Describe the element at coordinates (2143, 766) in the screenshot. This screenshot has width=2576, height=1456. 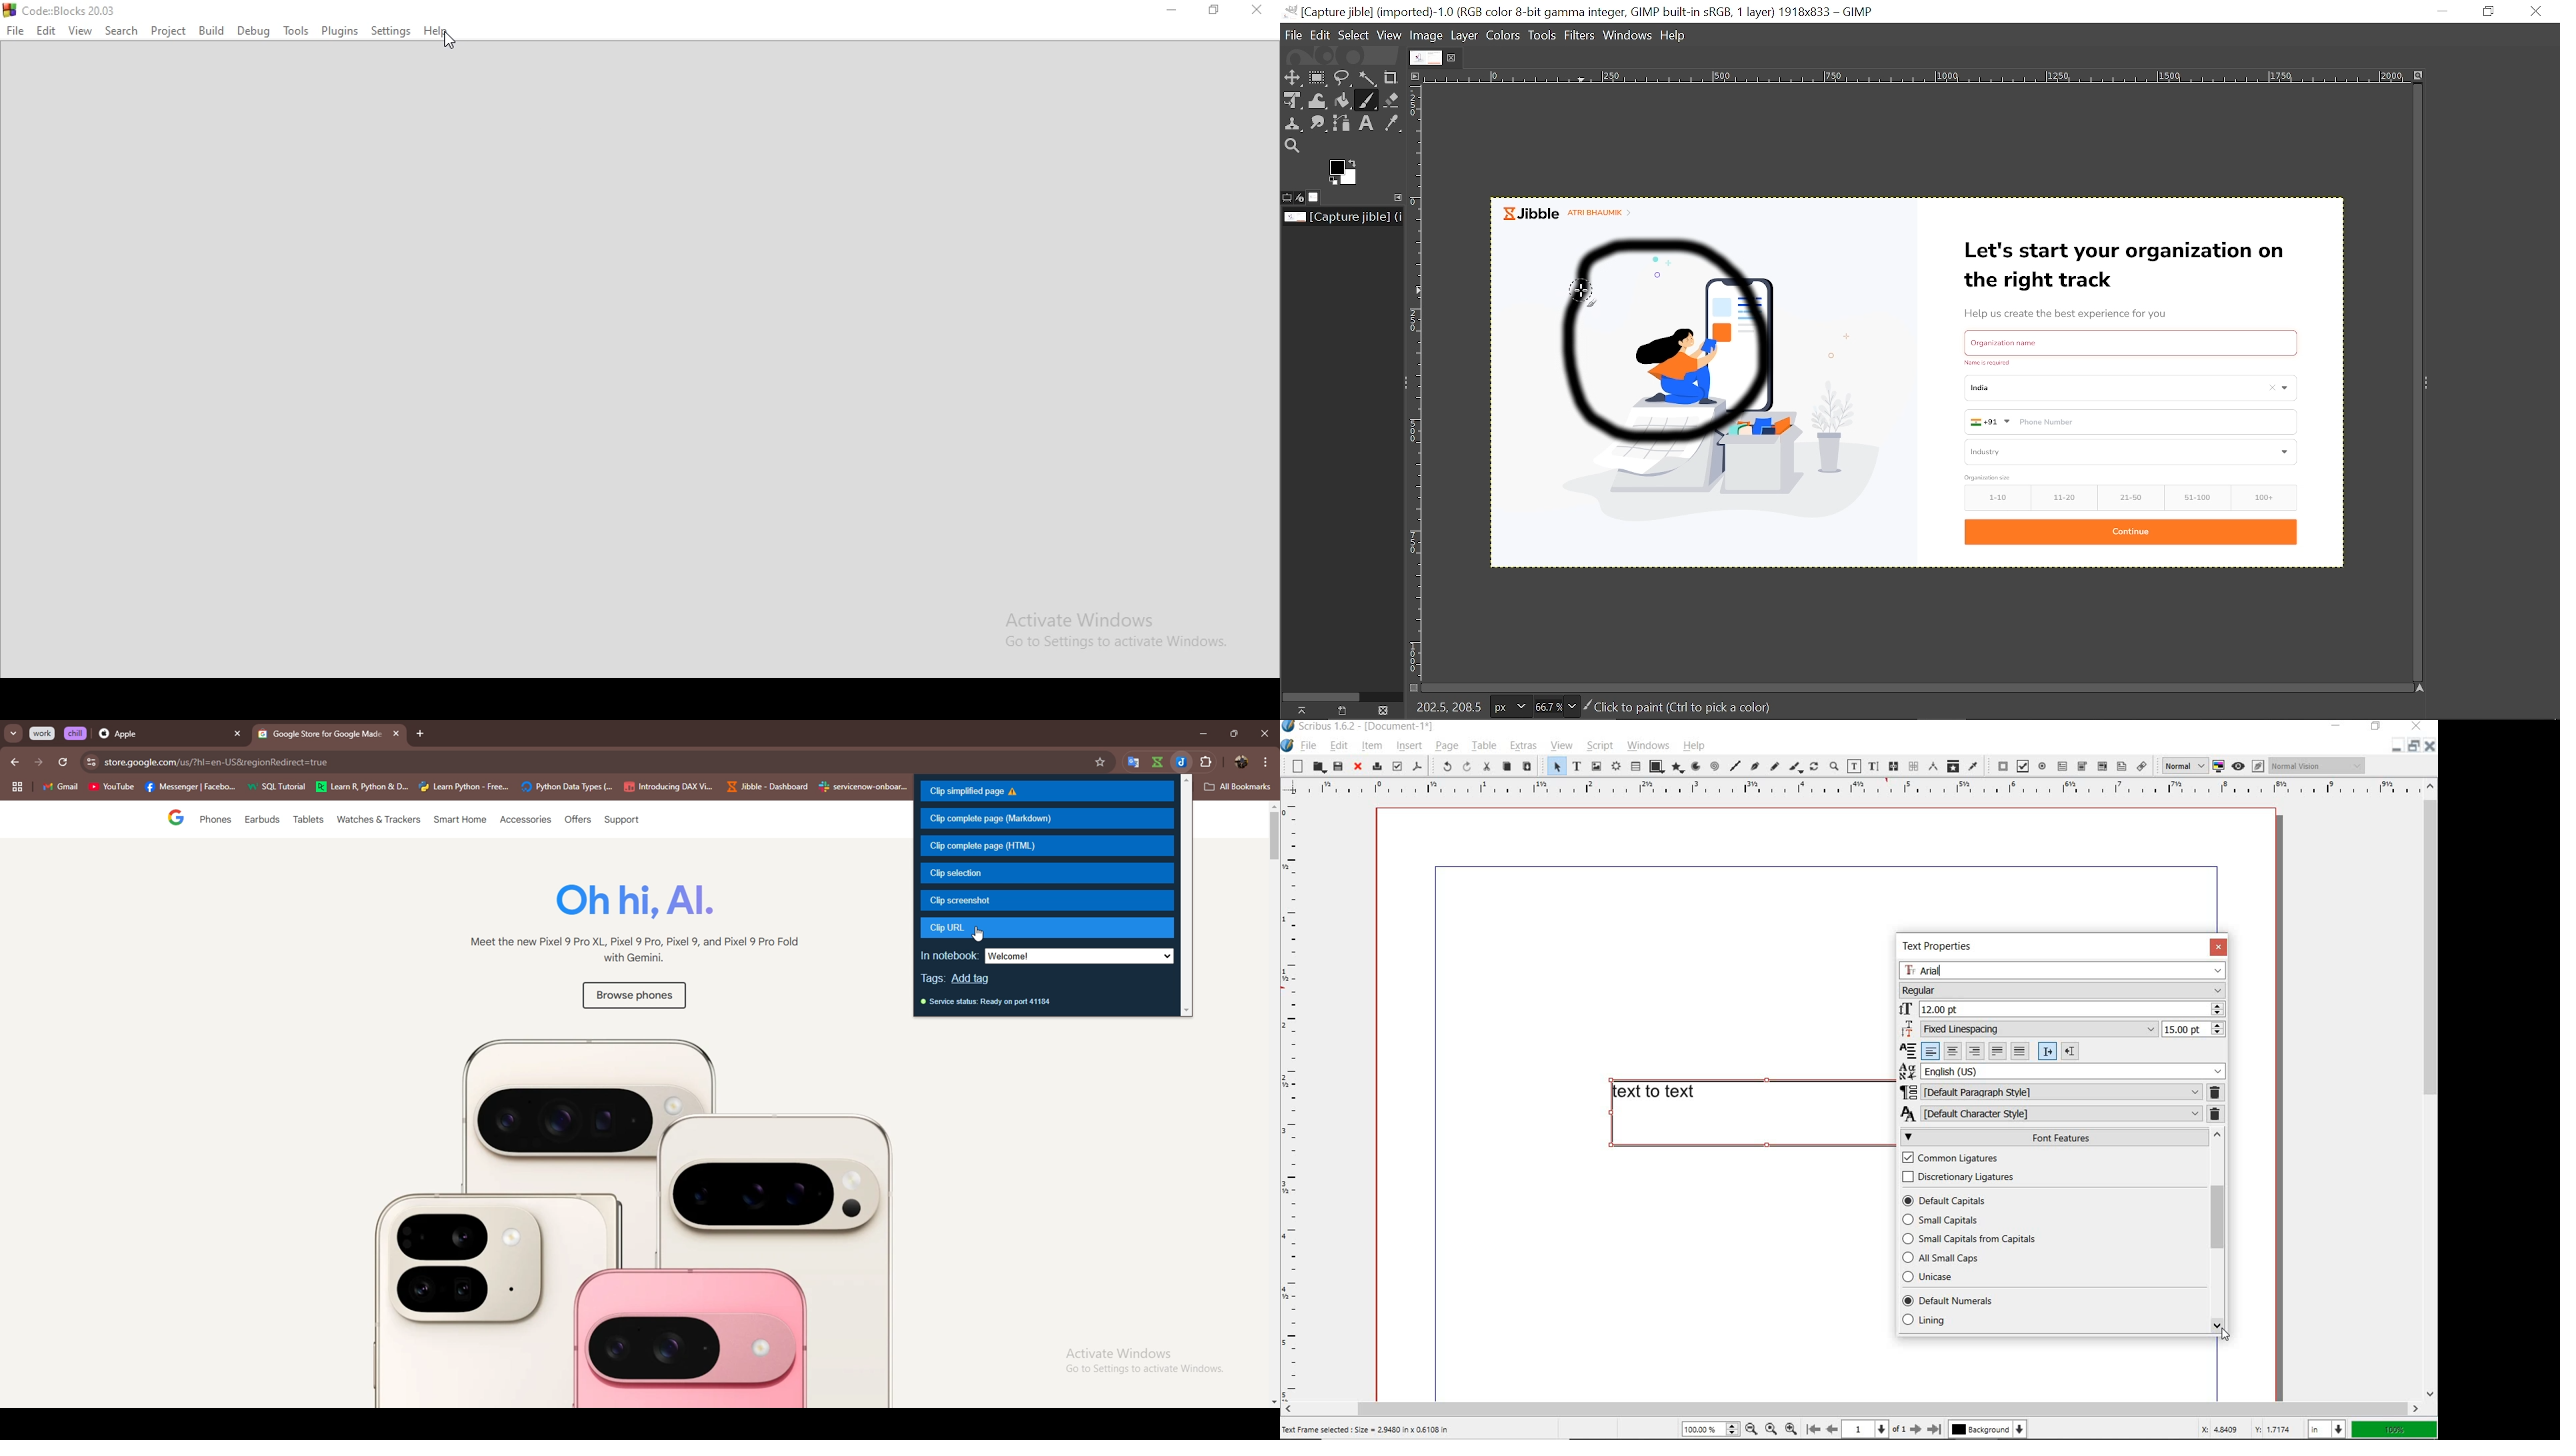
I see `link annotation` at that location.